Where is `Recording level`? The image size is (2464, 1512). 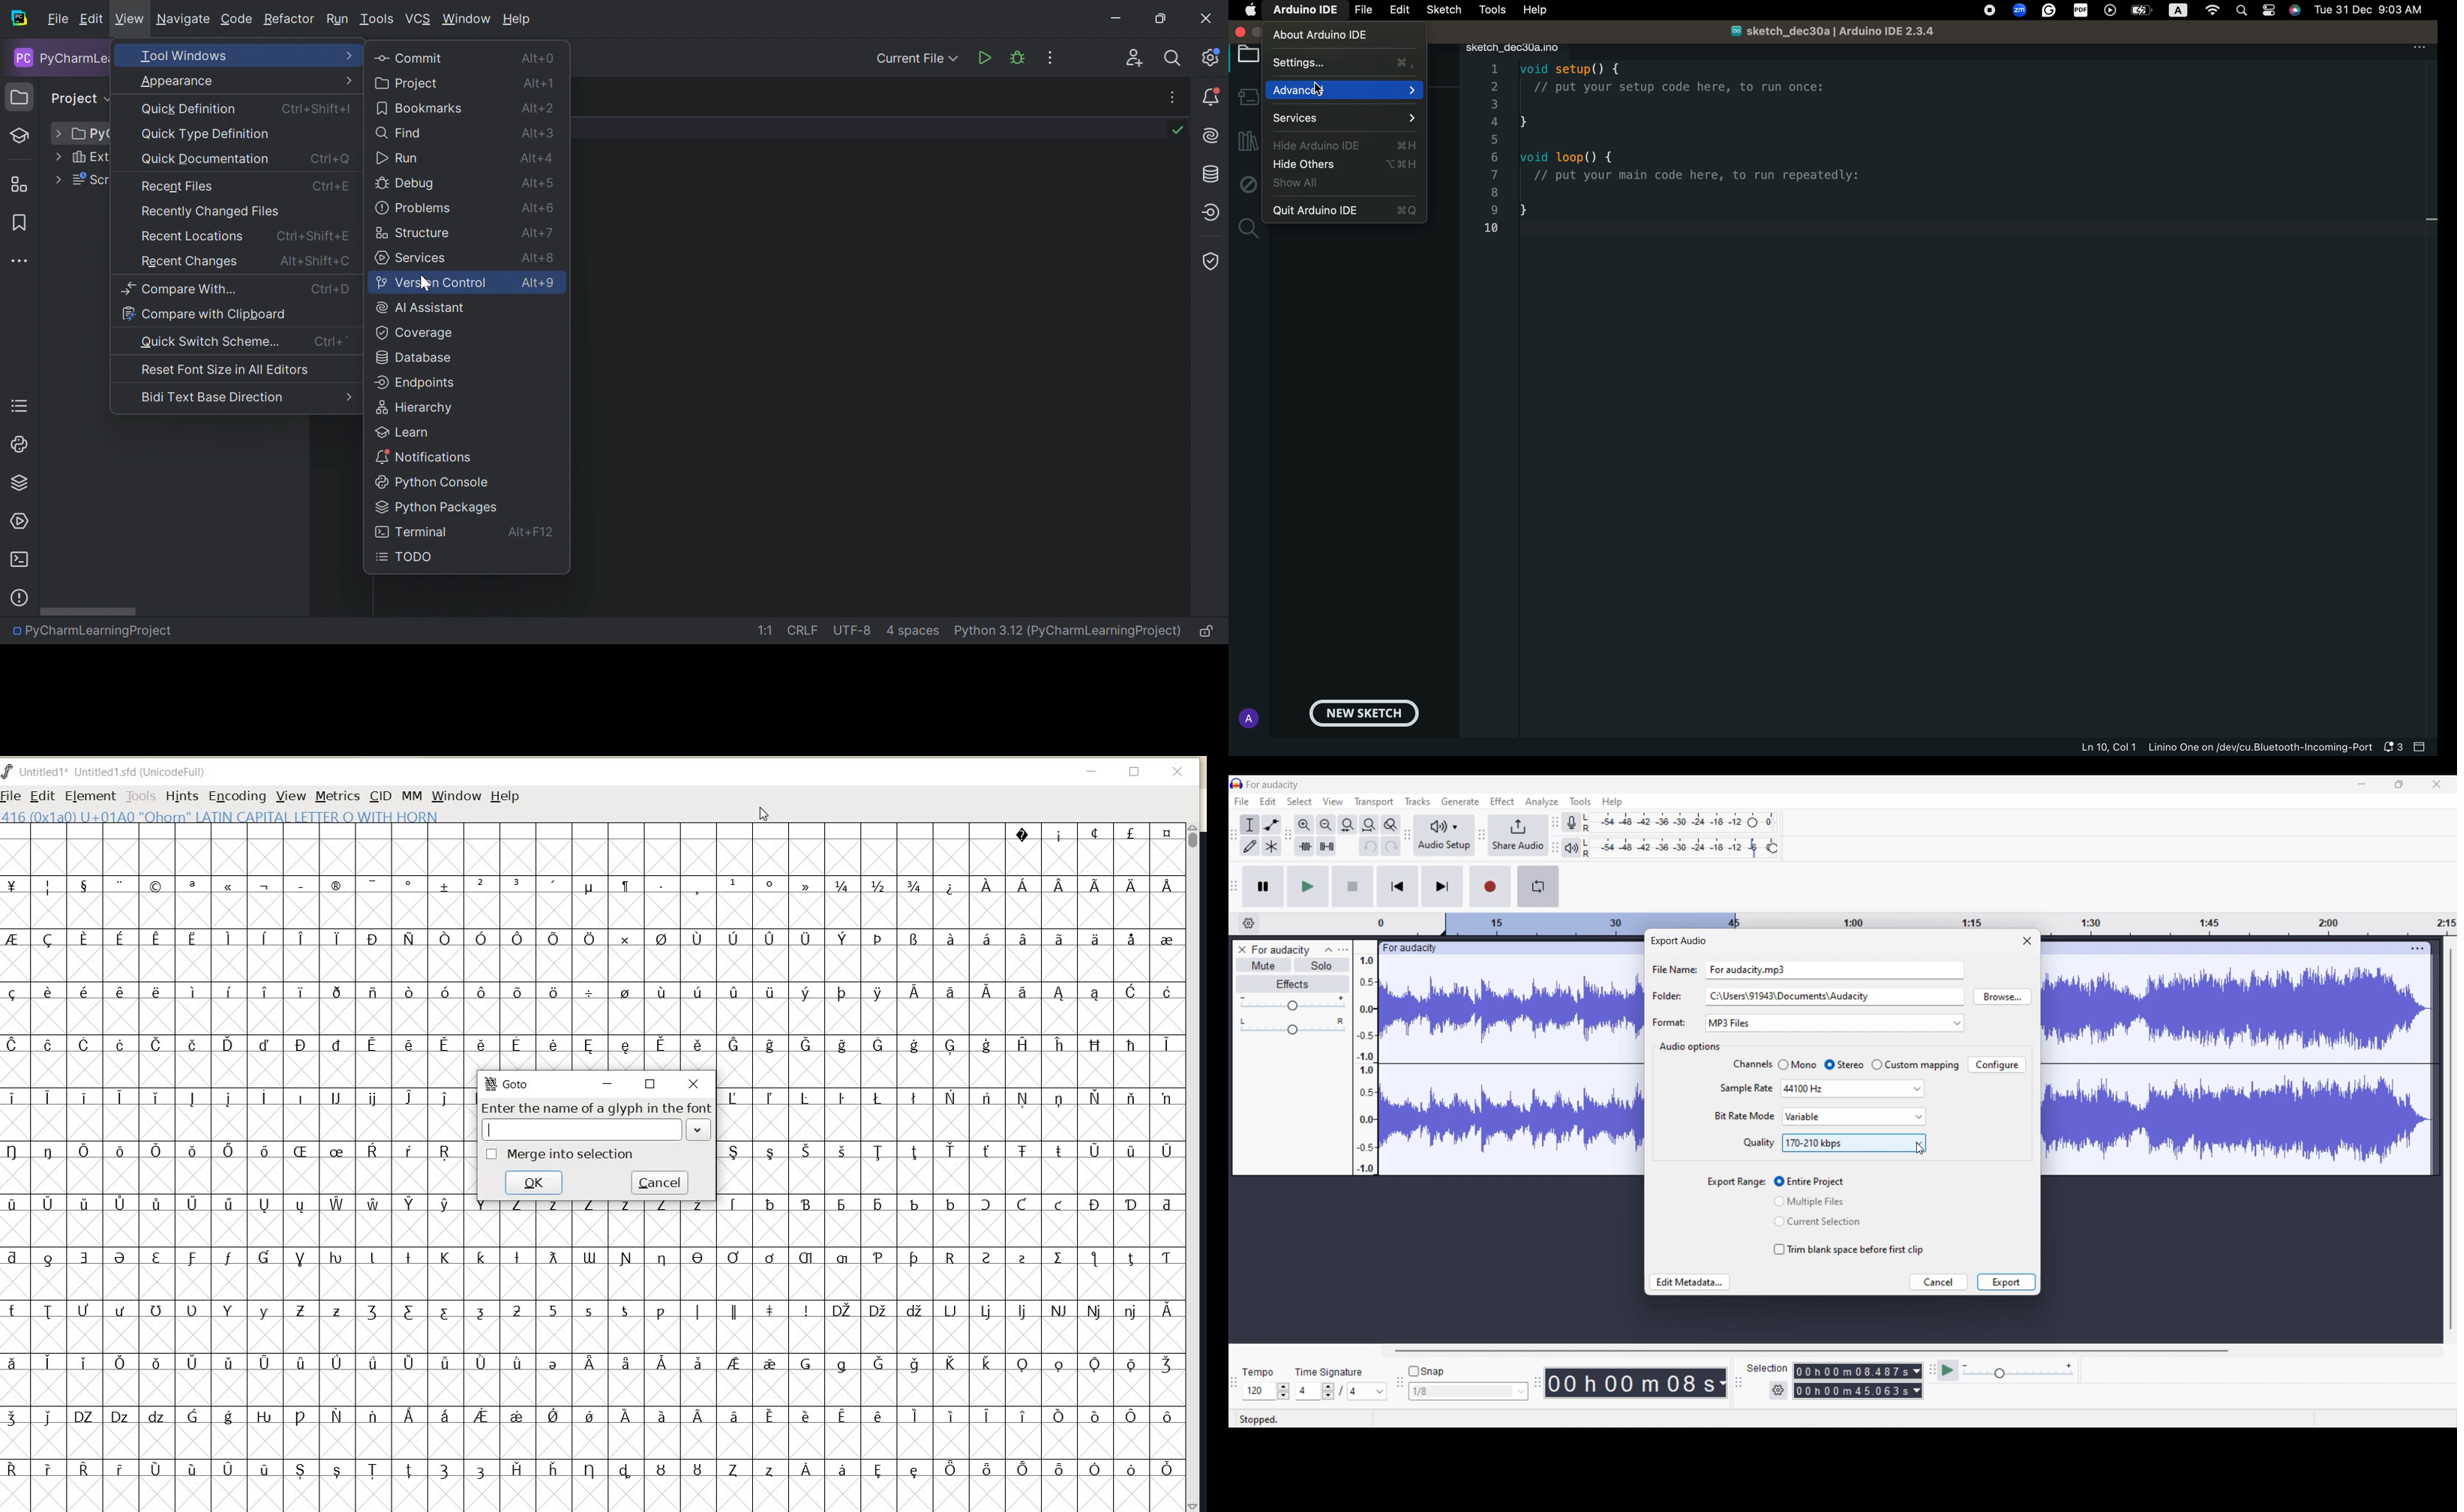
Recording level is located at coordinates (1664, 823).